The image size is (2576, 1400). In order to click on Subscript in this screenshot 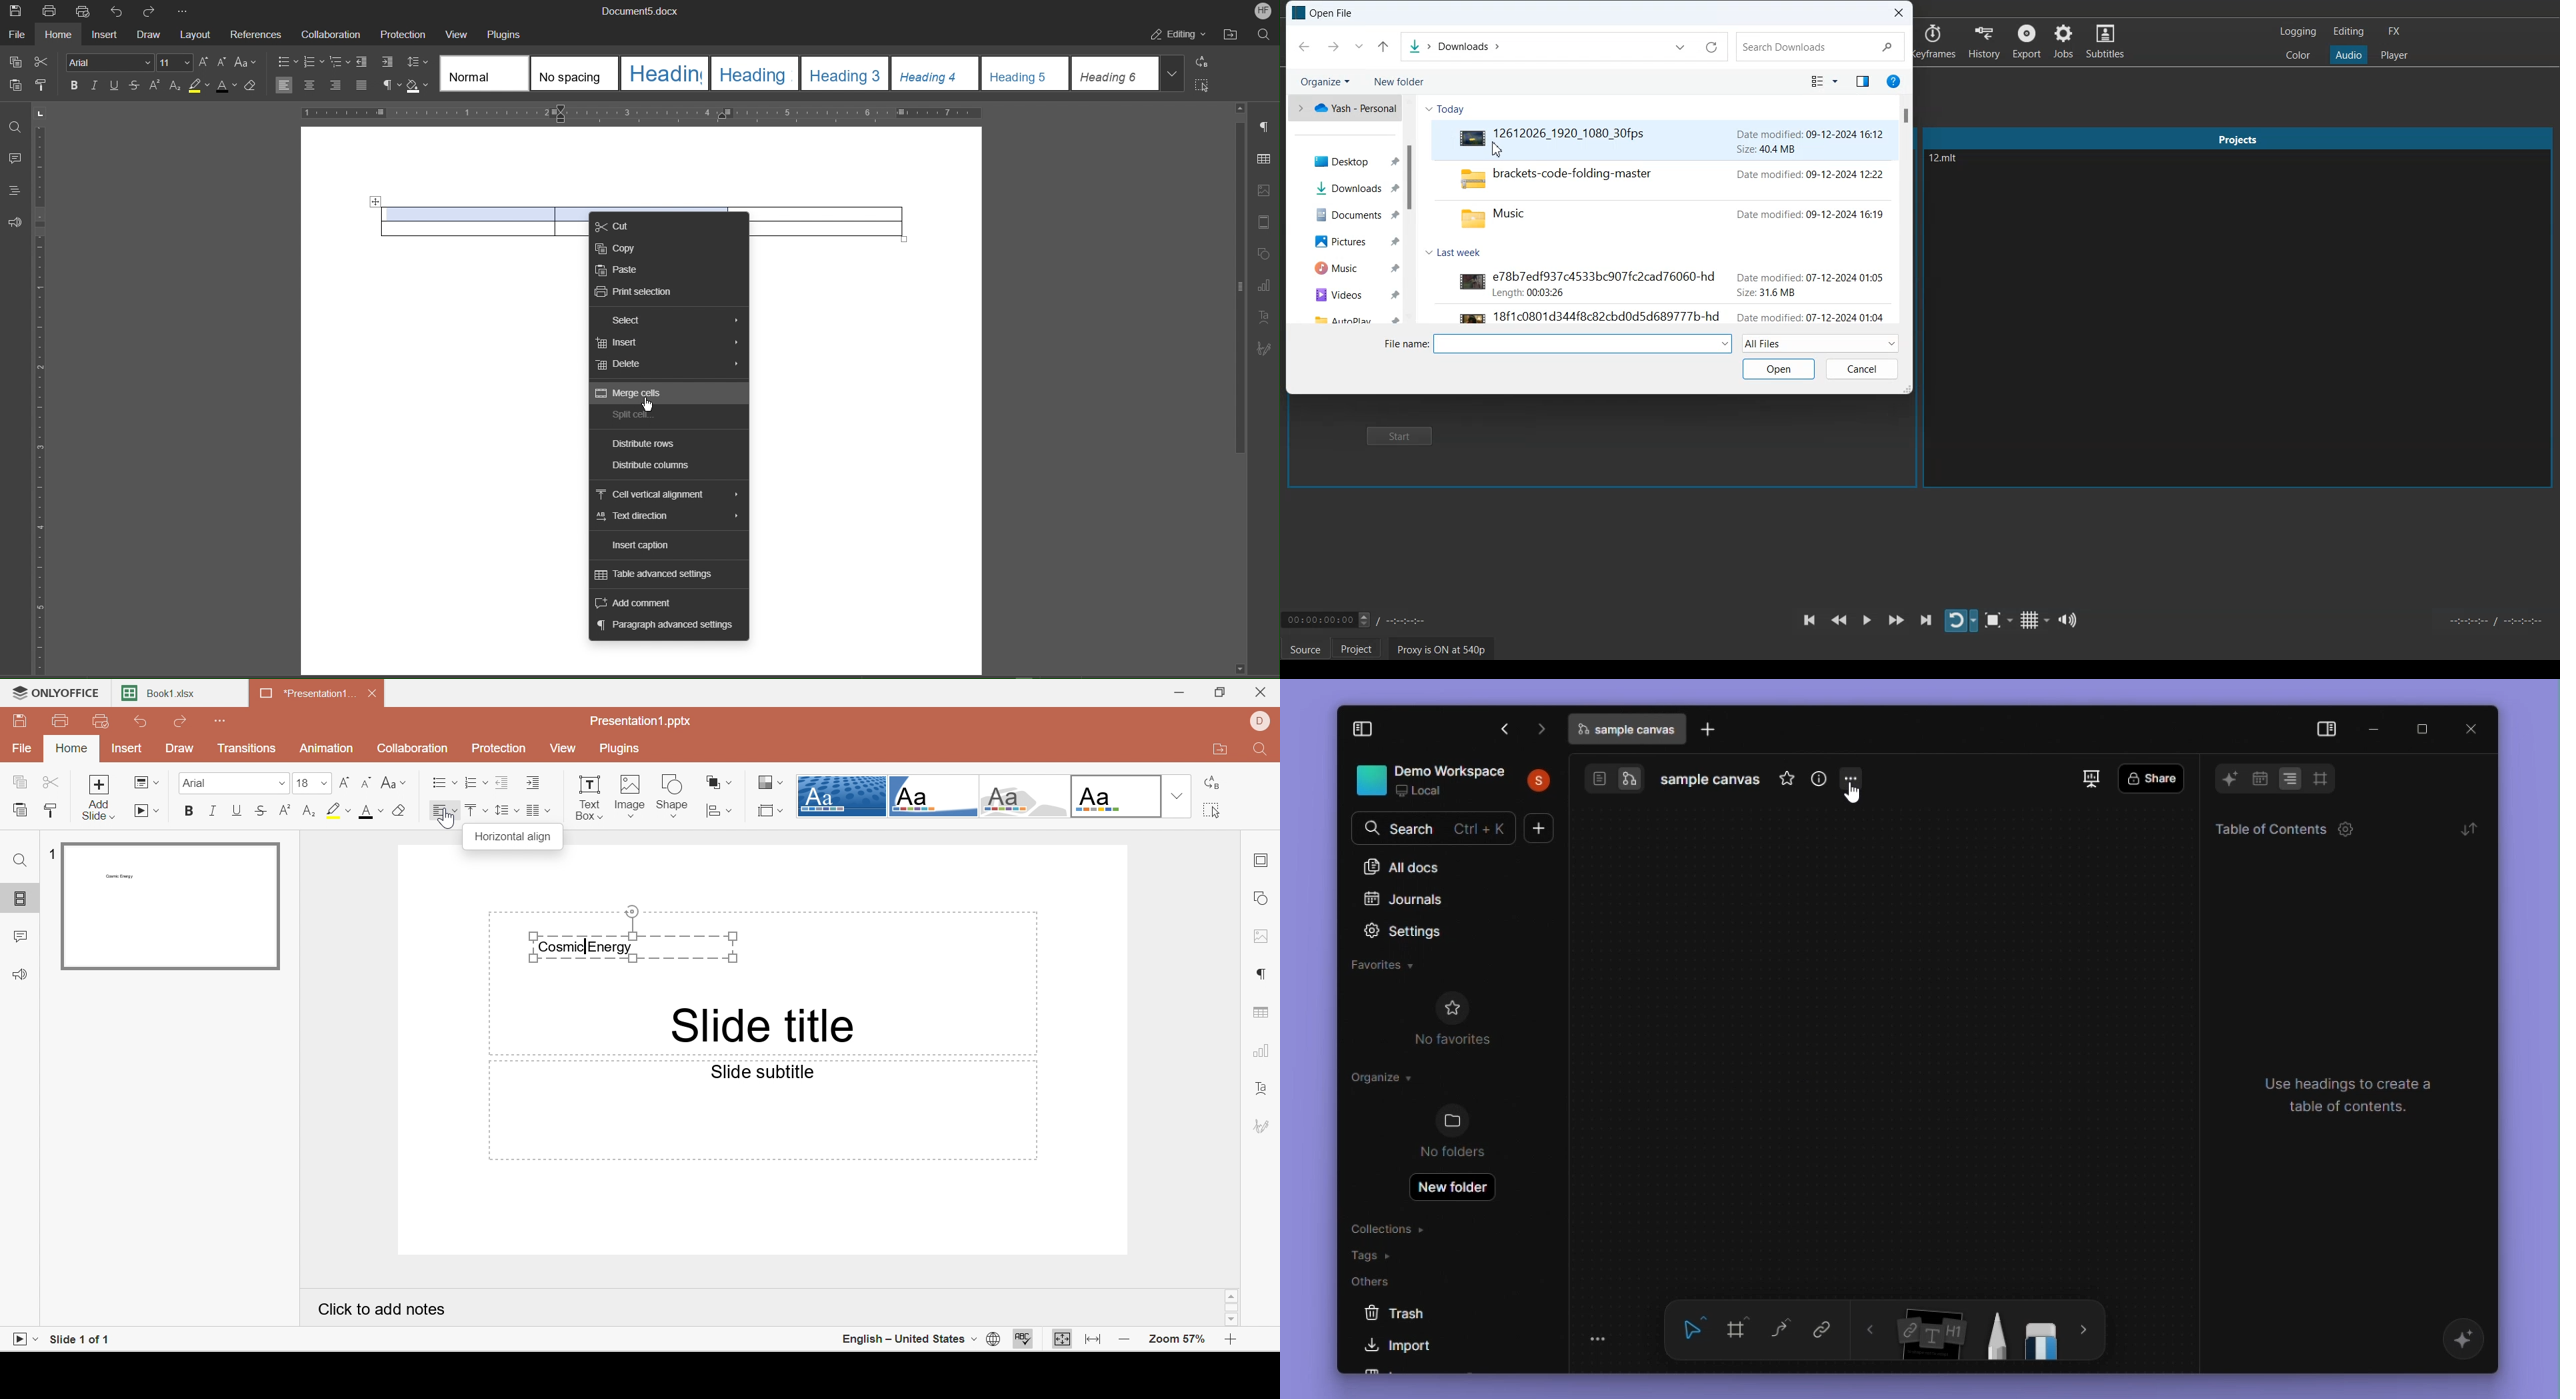, I will do `click(176, 86)`.